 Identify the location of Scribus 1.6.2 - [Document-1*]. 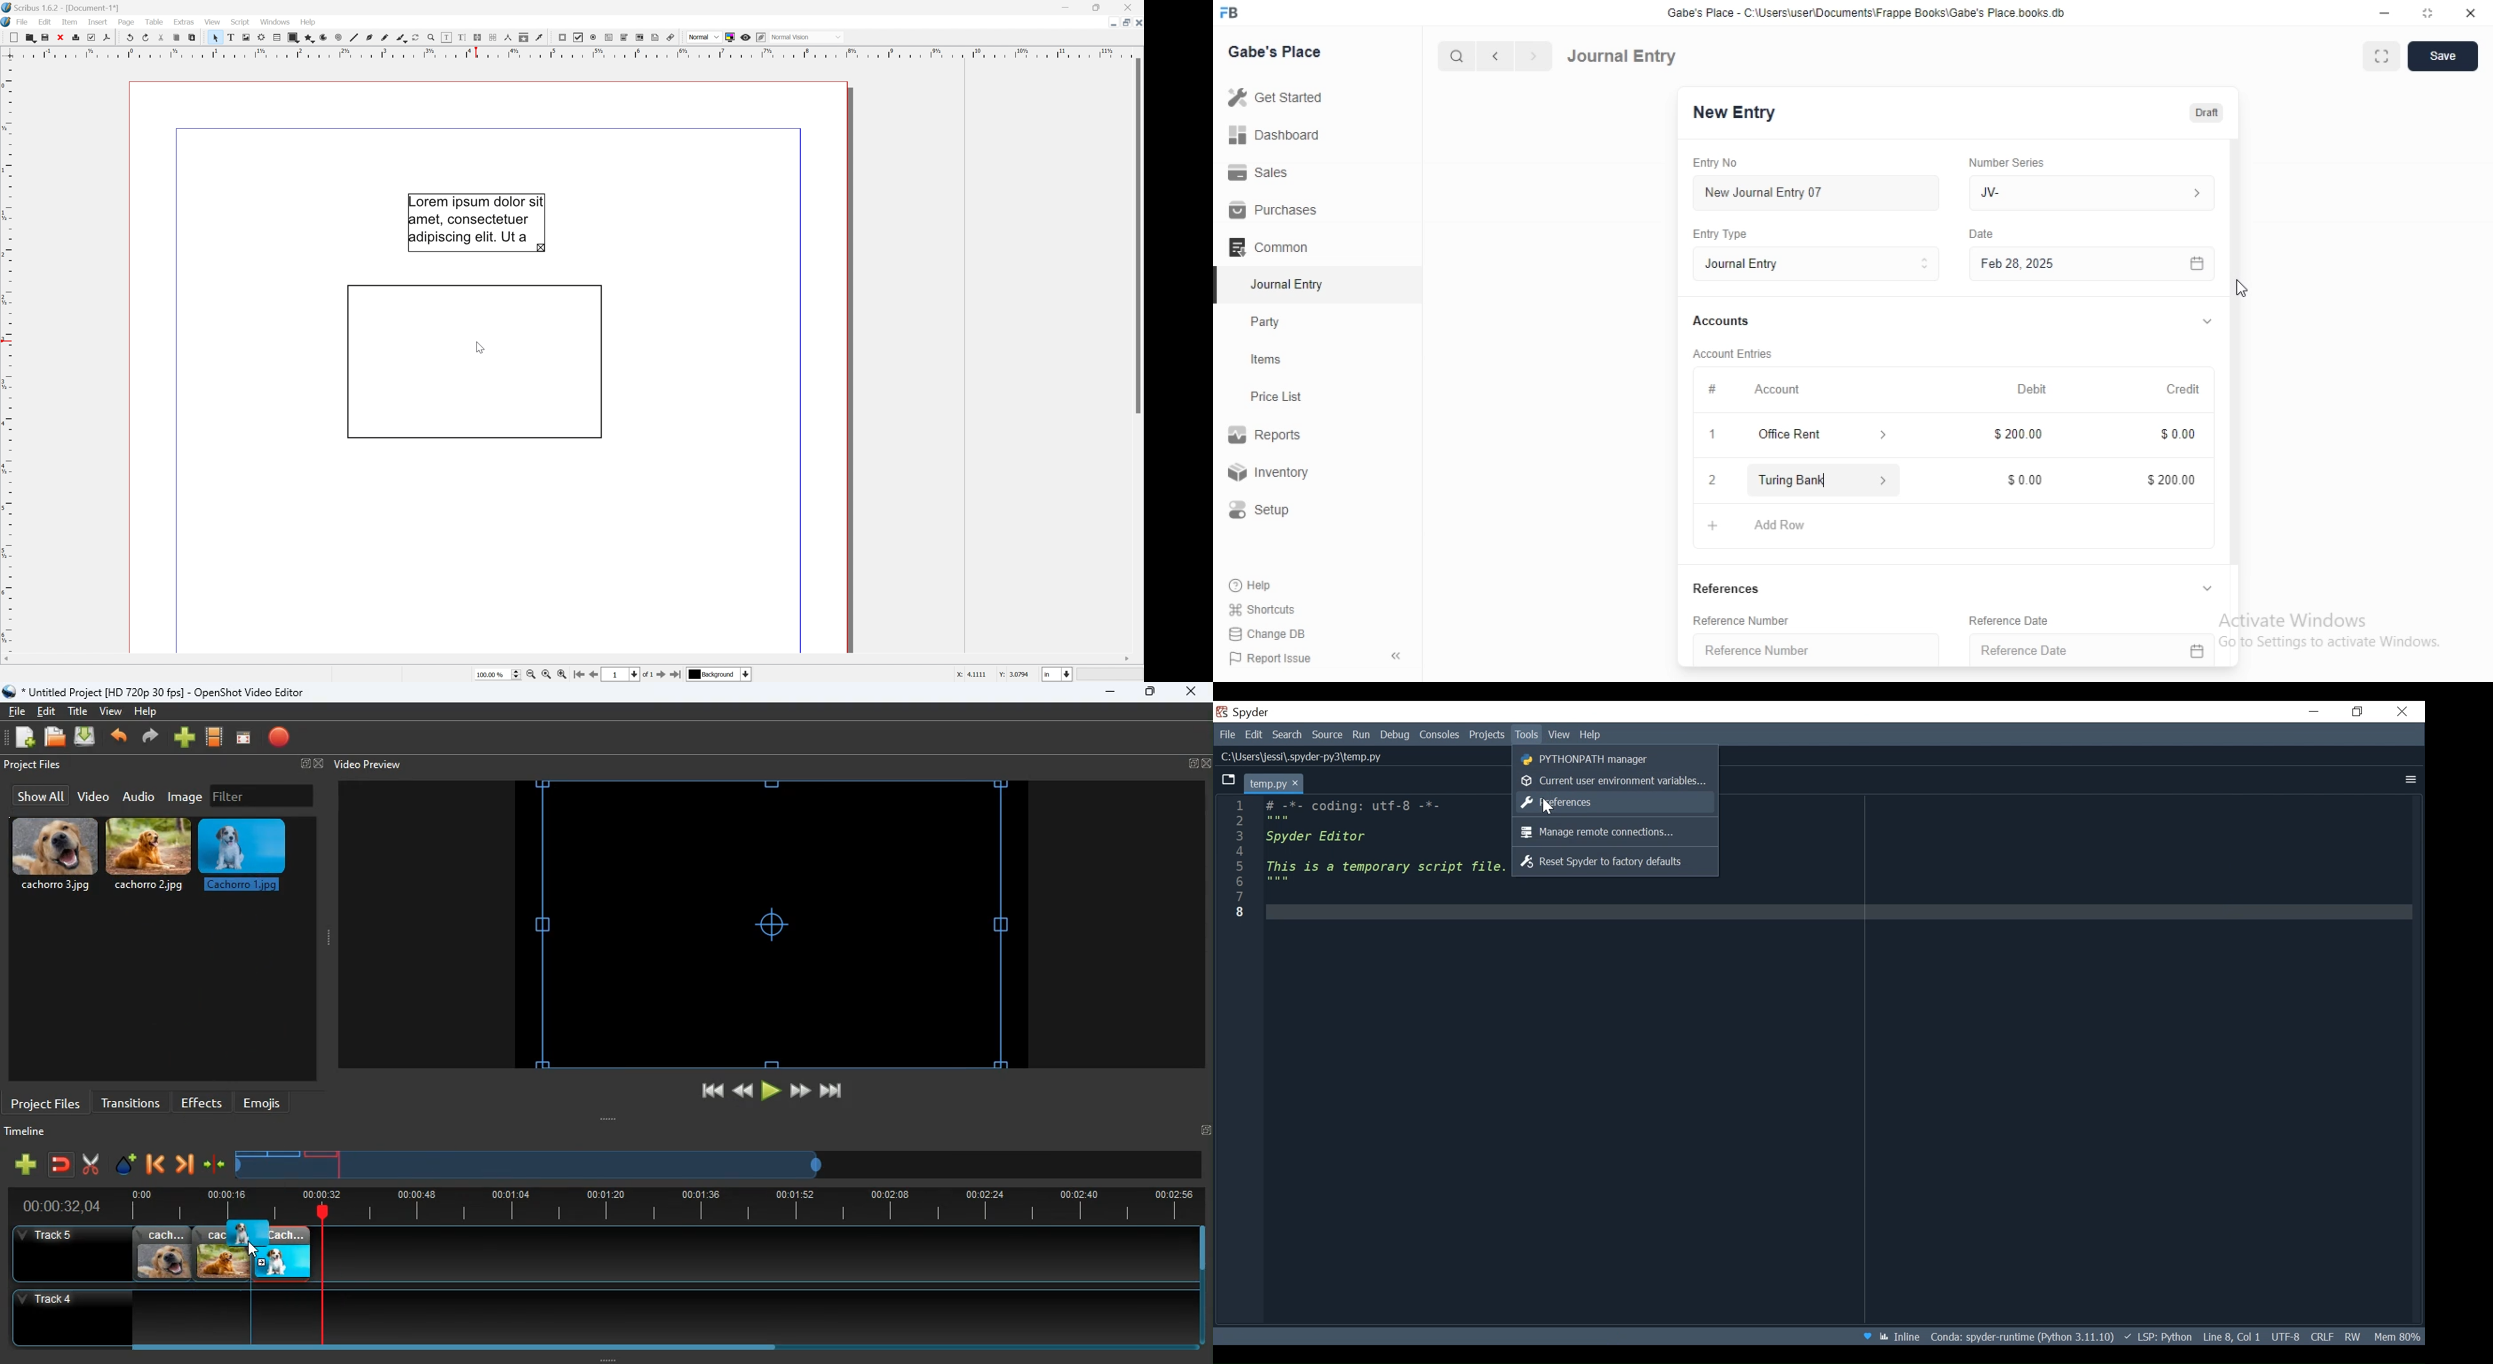
(59, 8).